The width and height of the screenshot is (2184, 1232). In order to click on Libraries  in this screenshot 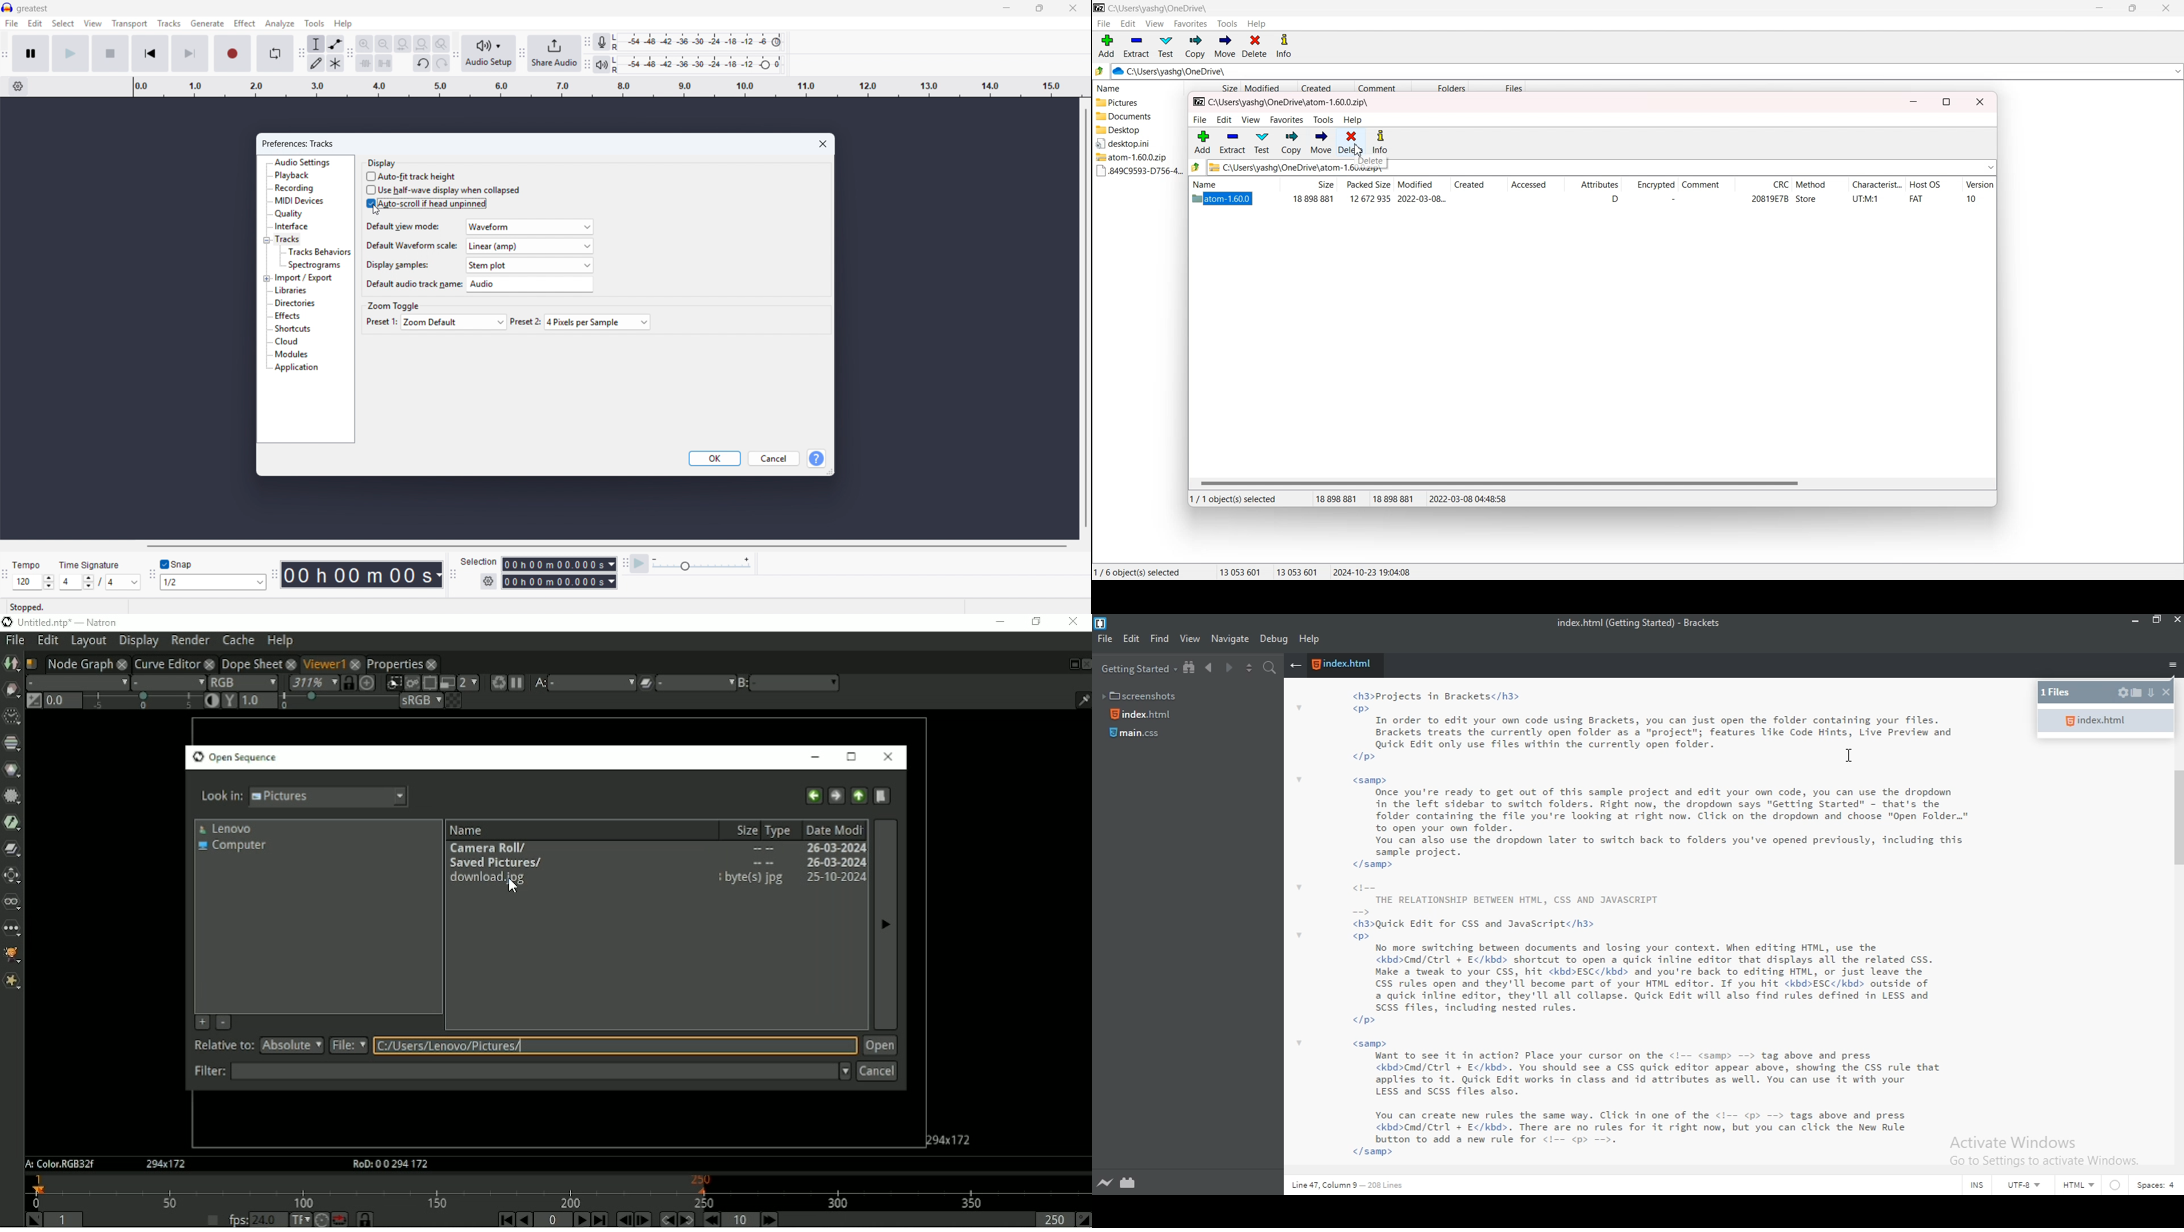, I will do `click(291, 290)`.